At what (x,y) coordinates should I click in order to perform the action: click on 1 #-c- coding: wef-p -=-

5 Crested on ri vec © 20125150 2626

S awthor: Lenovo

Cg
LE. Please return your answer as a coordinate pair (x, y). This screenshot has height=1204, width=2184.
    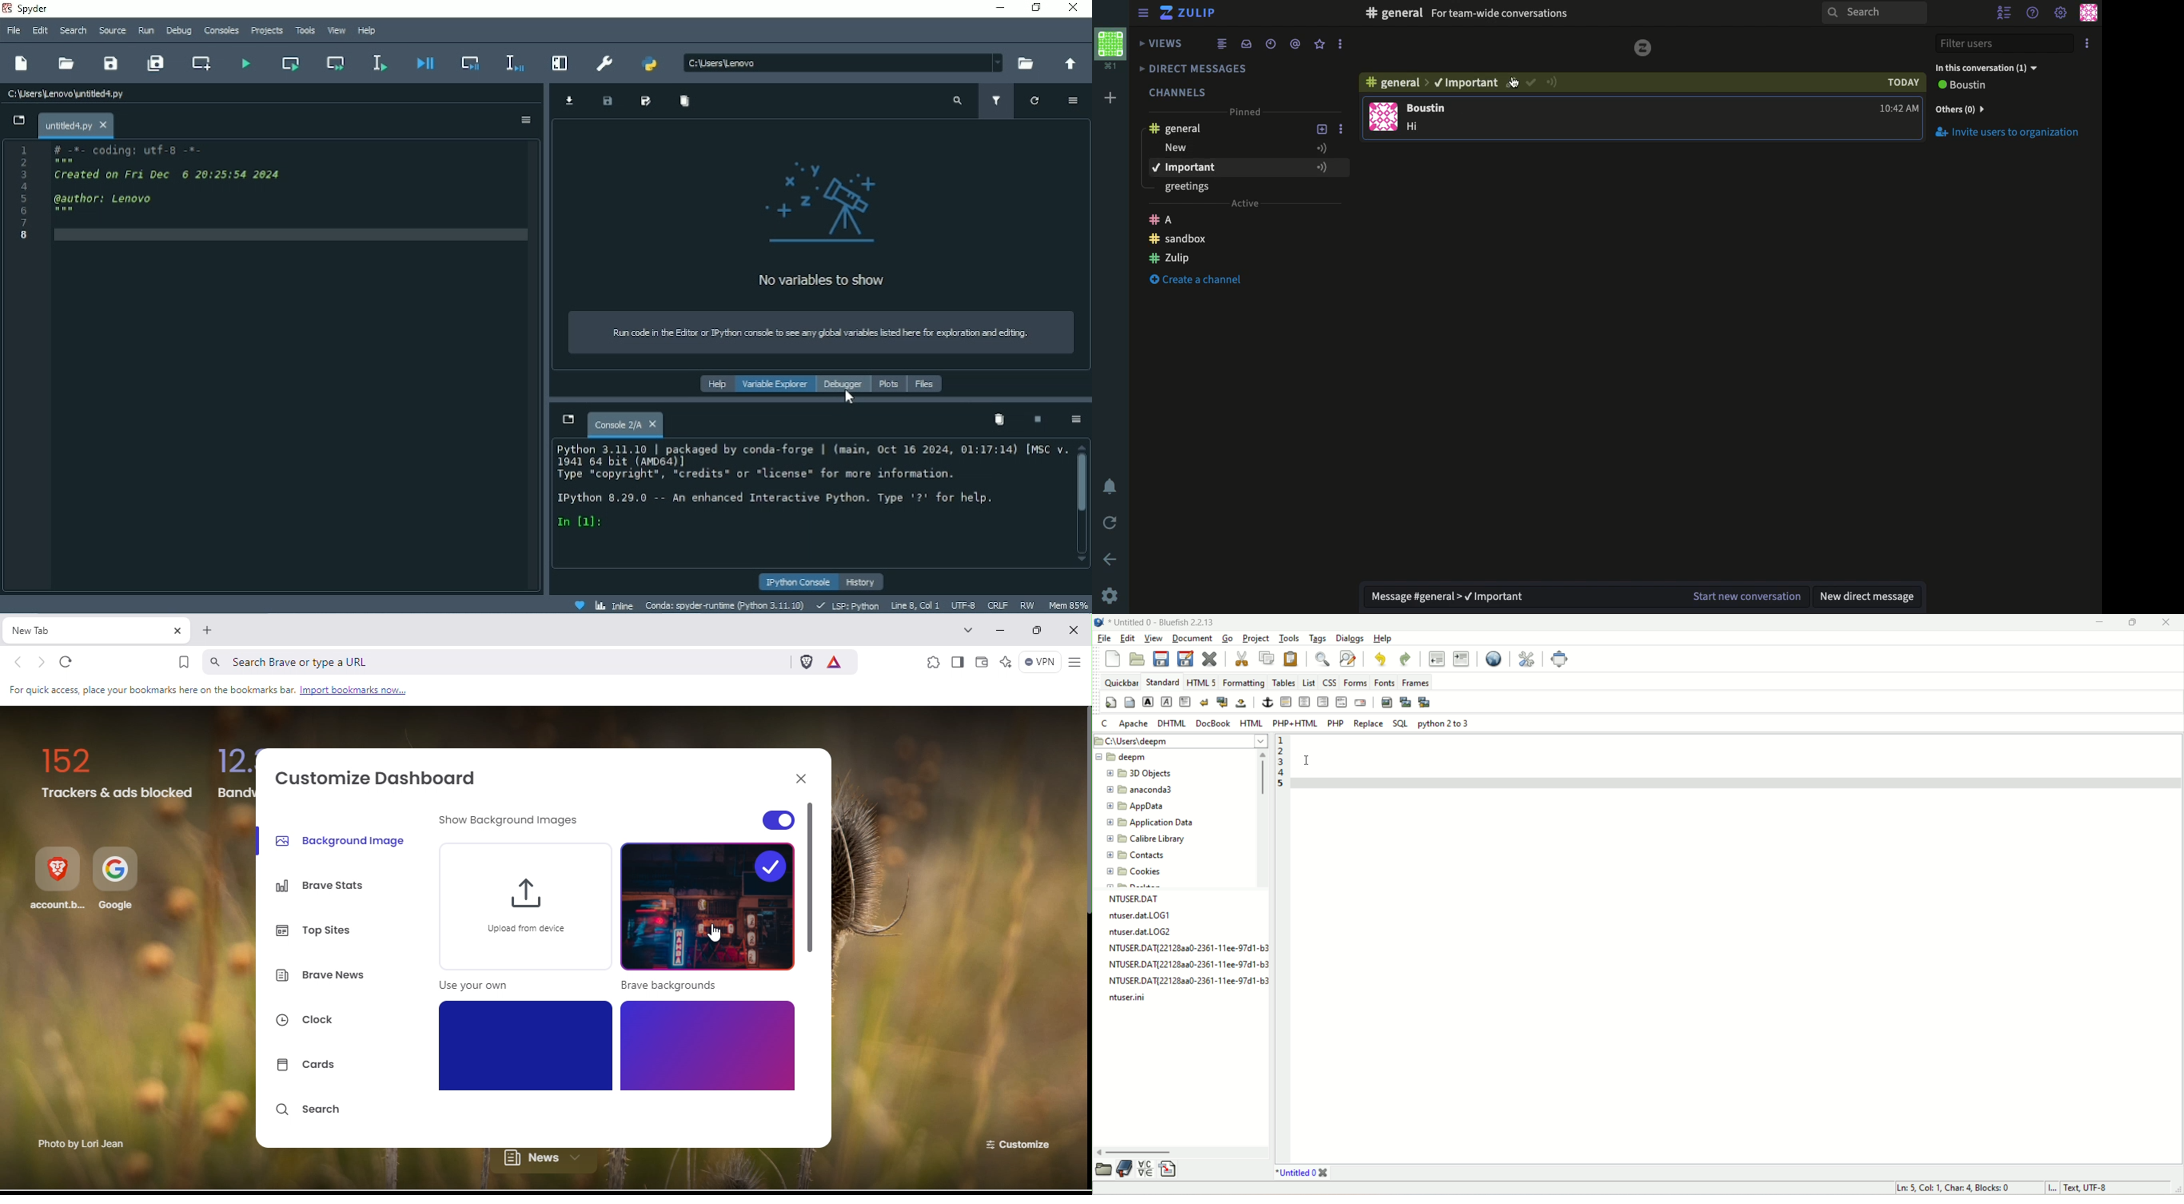
    Looking at the image, I should click on (157, 196).